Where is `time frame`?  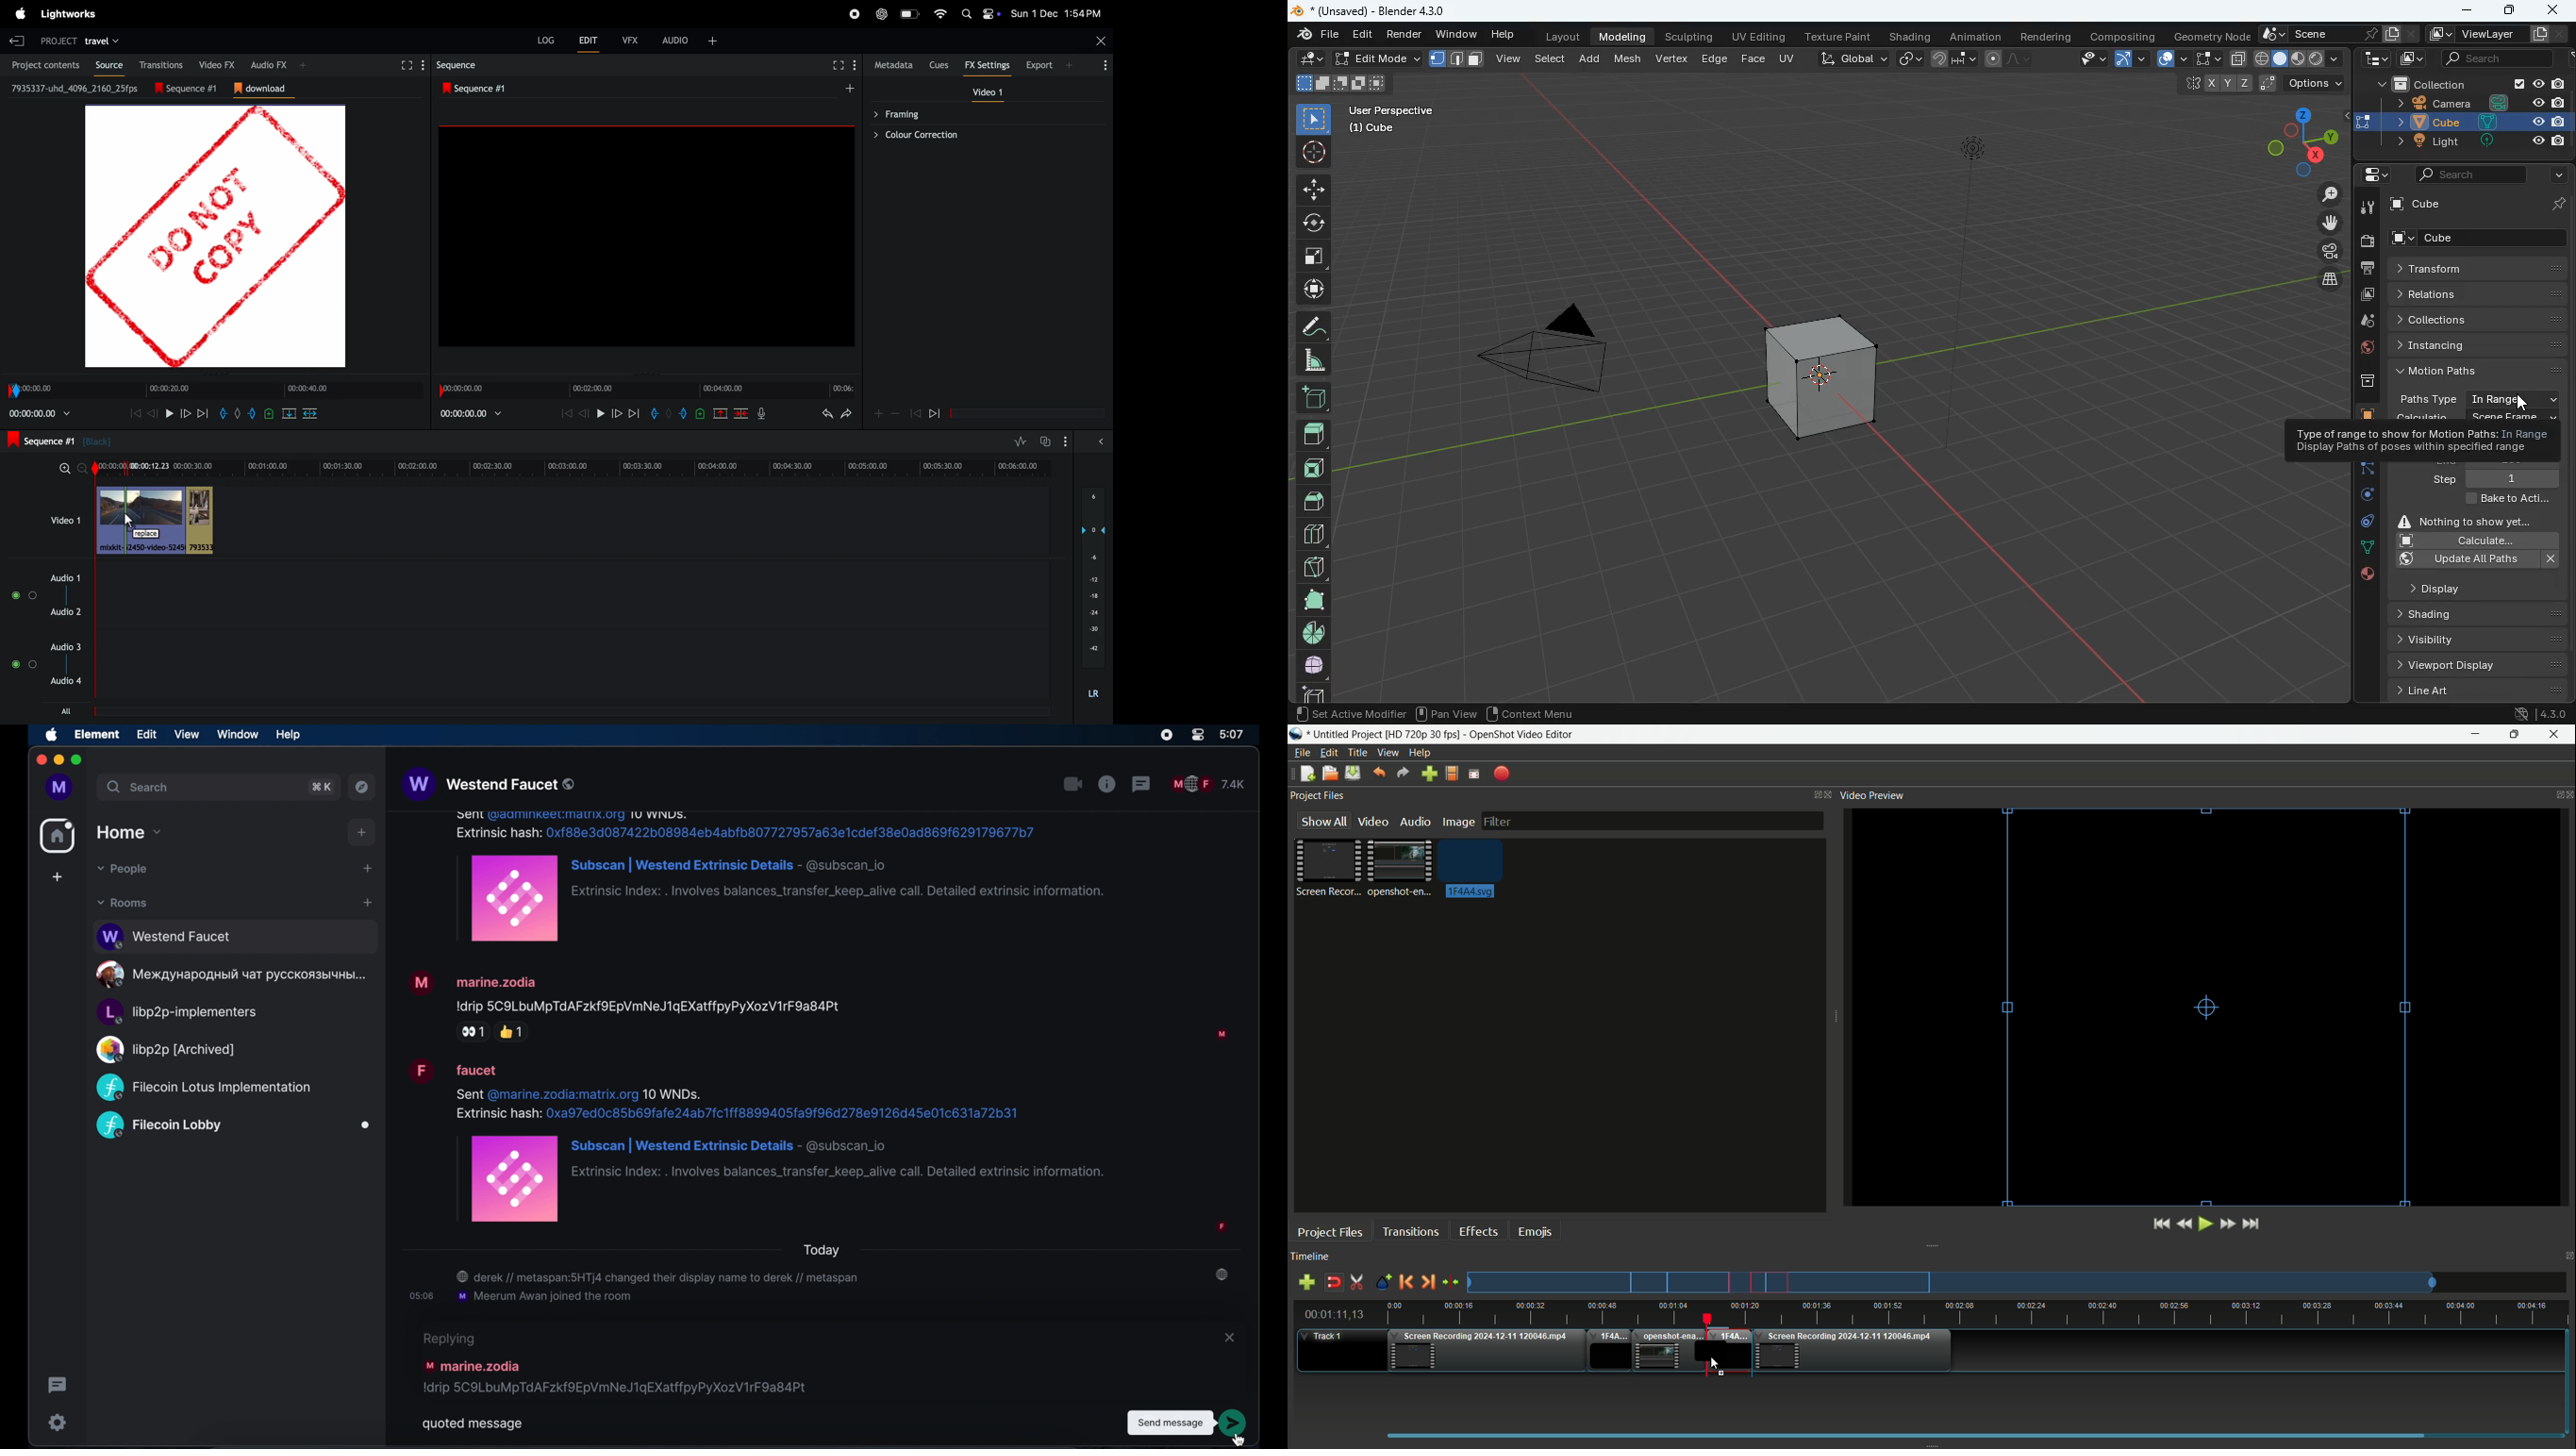
time frame is located at coordinates (215, 391).